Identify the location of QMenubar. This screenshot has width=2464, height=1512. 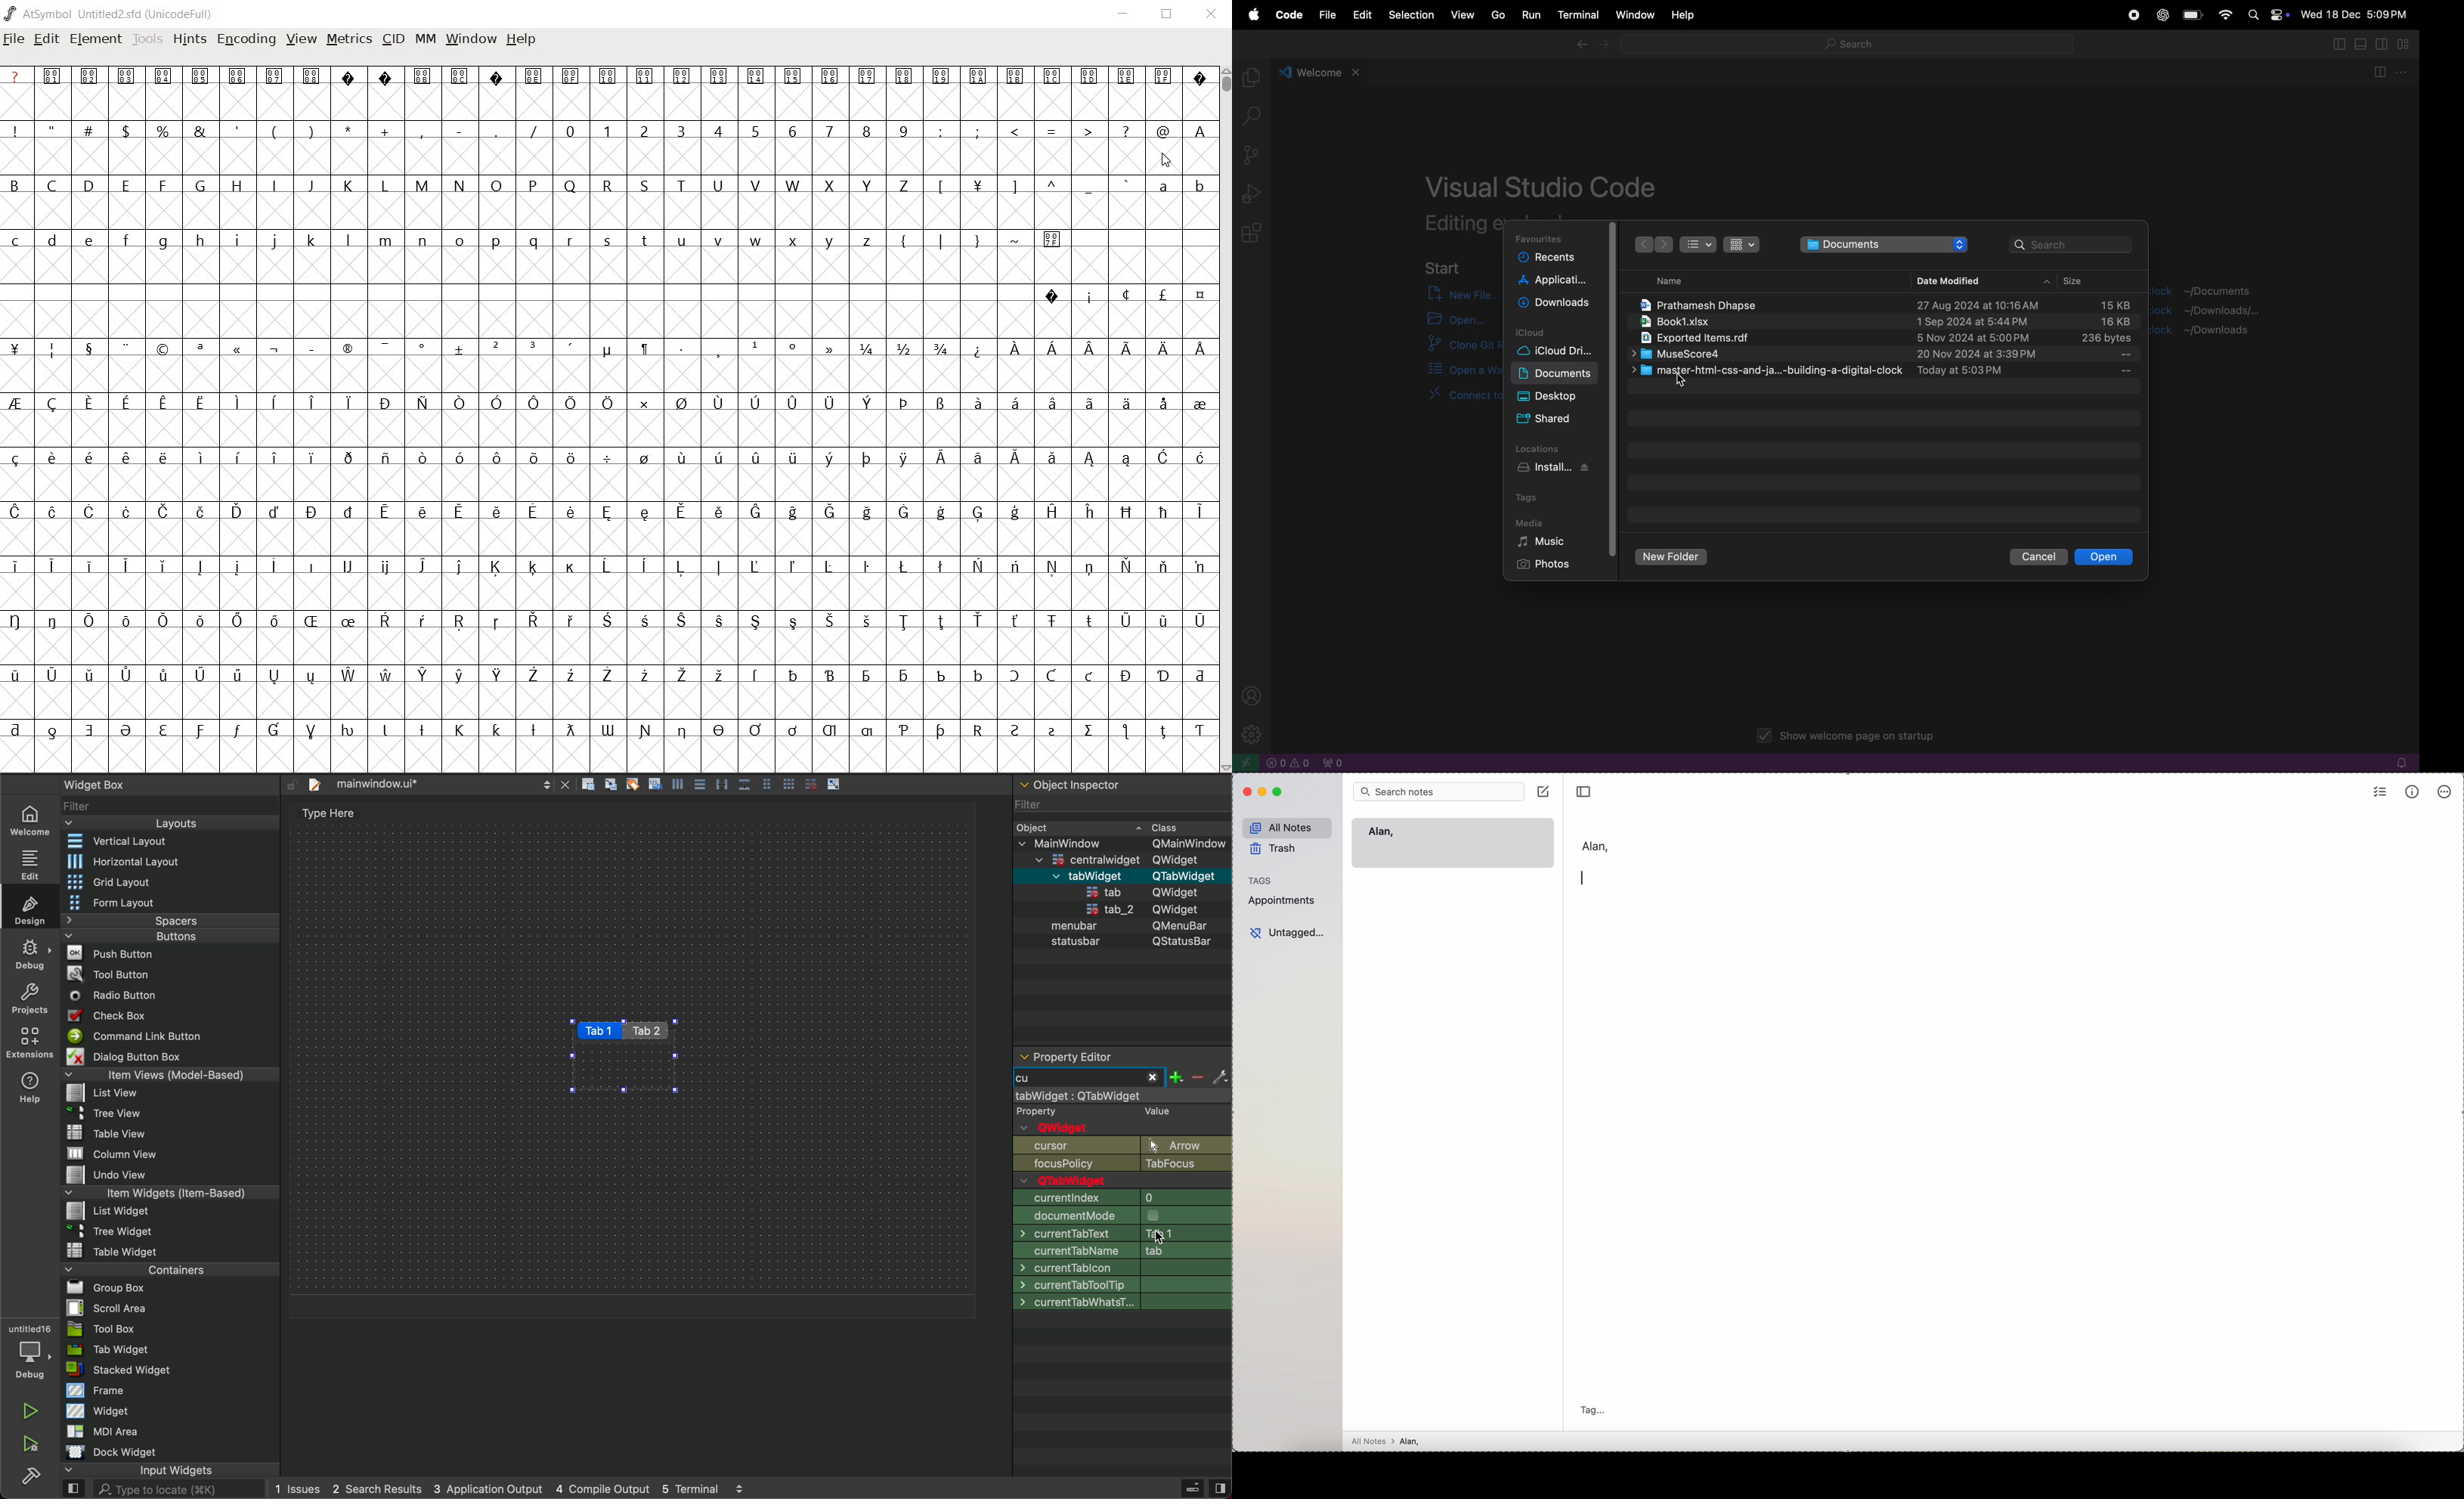
(1172, 927).